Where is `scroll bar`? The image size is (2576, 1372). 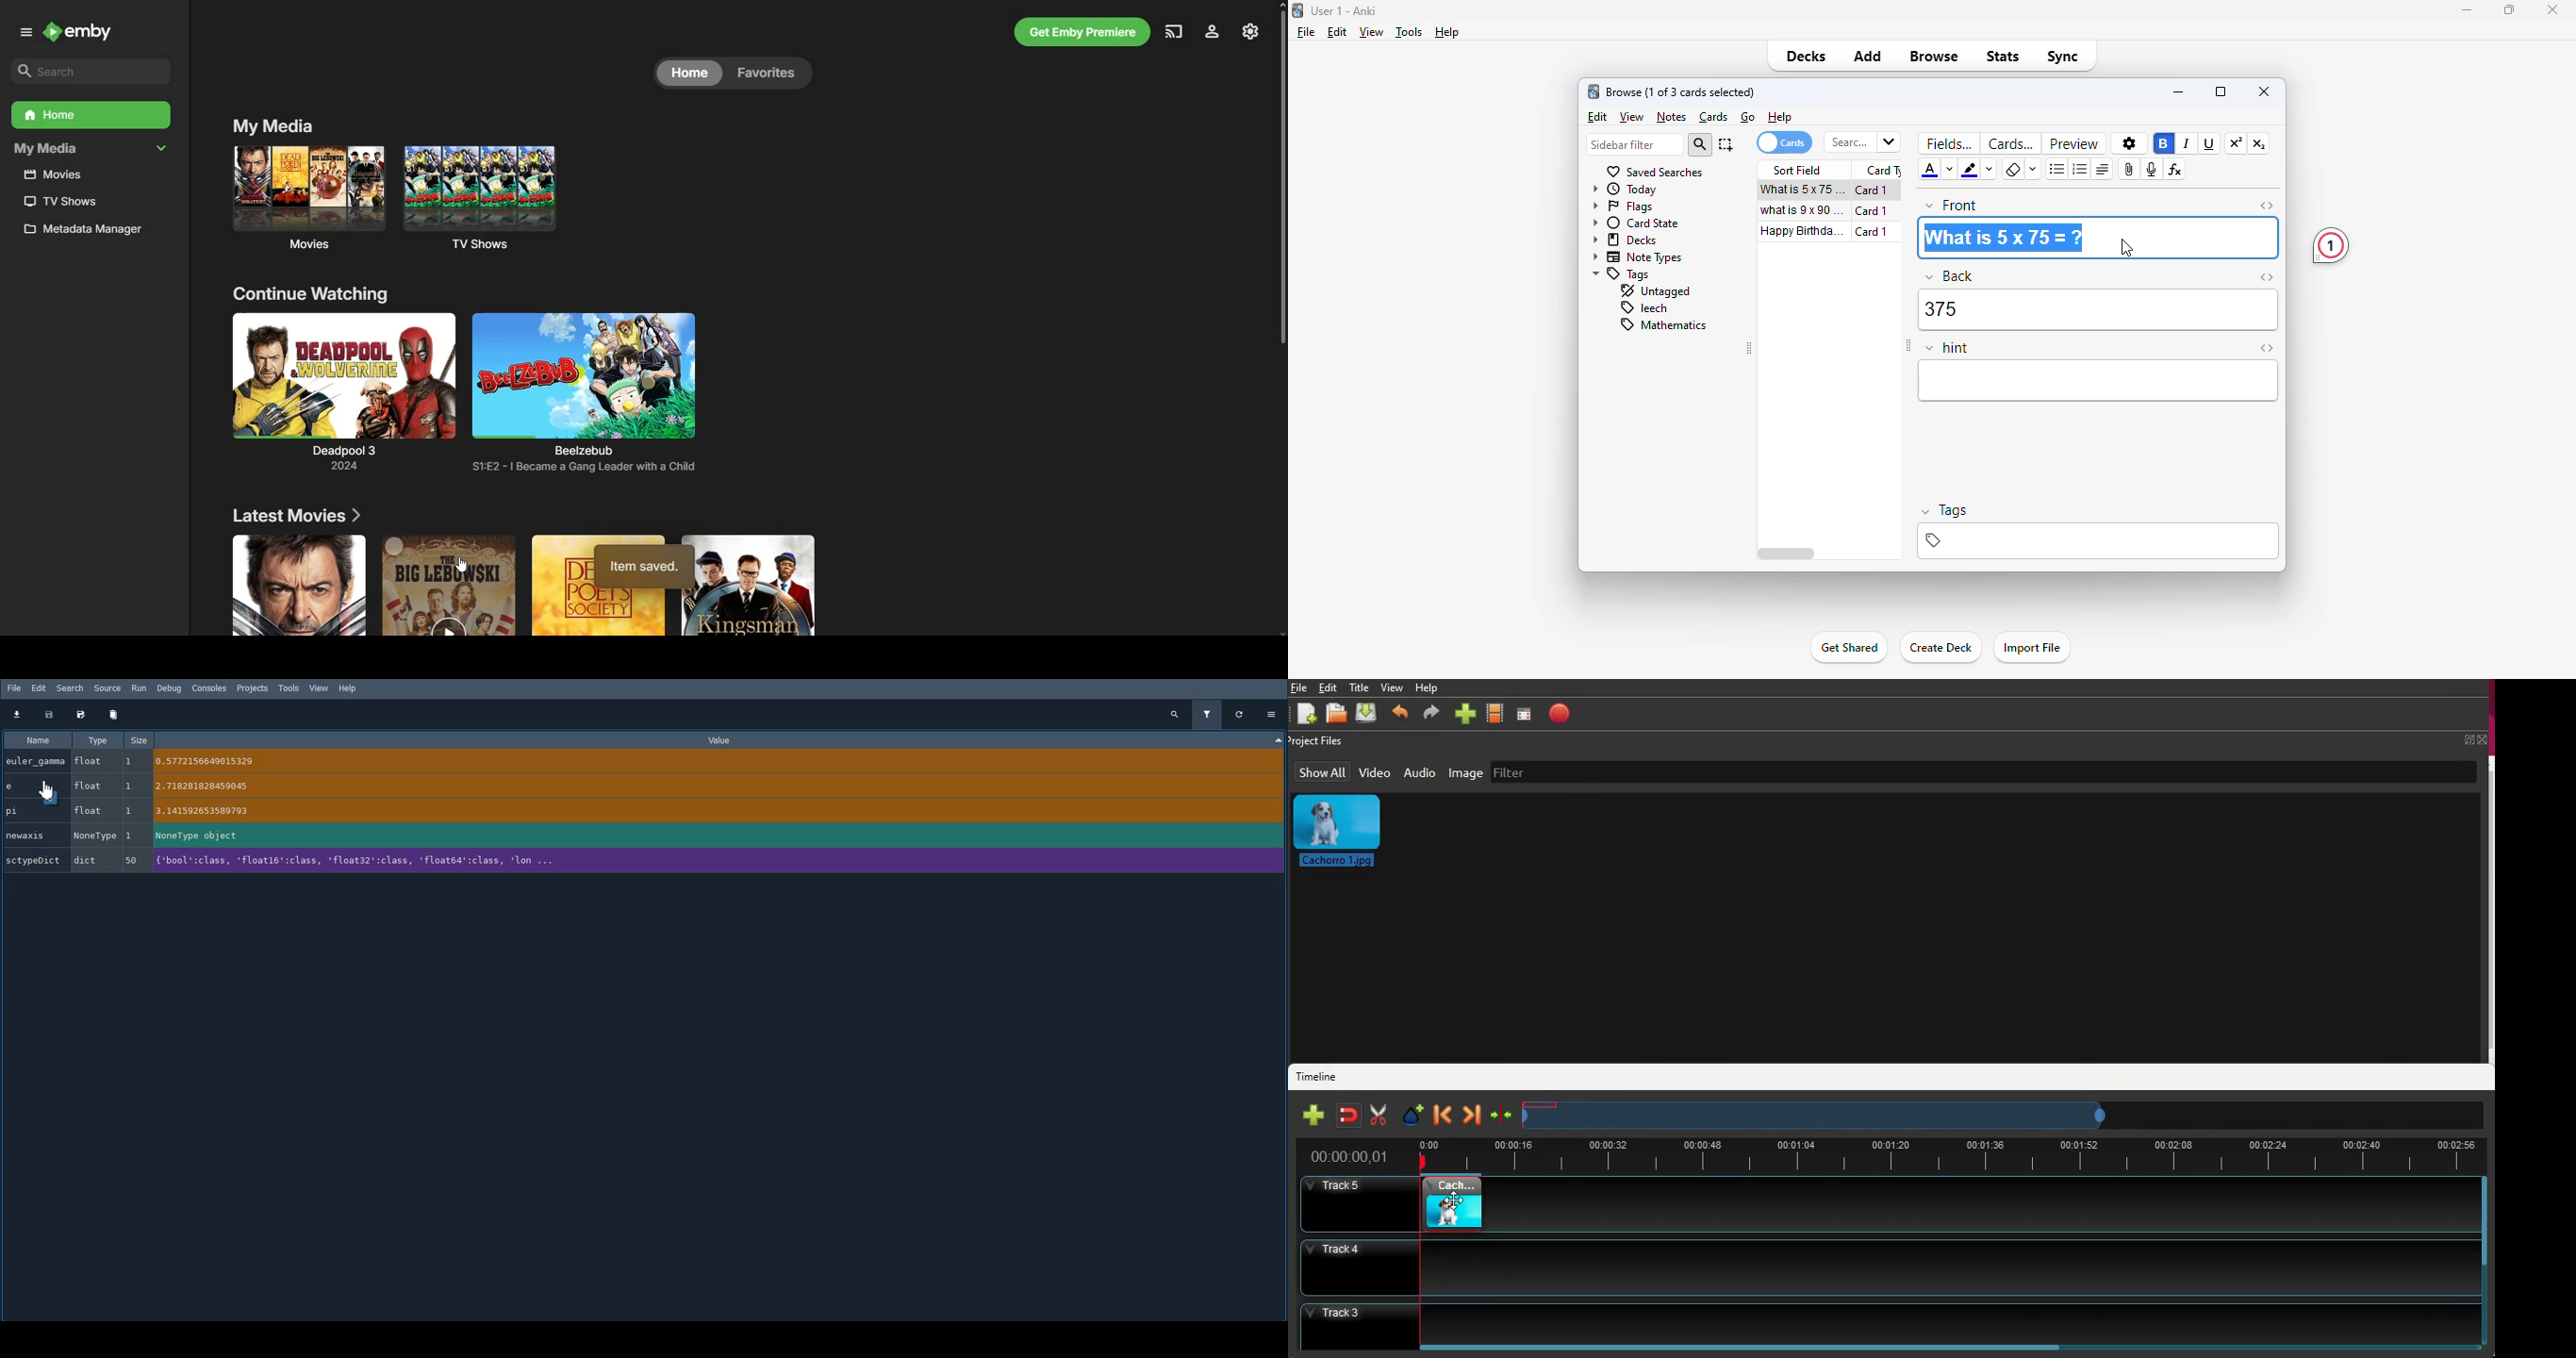
scroll bar is located at coordinates (2483, 1226).